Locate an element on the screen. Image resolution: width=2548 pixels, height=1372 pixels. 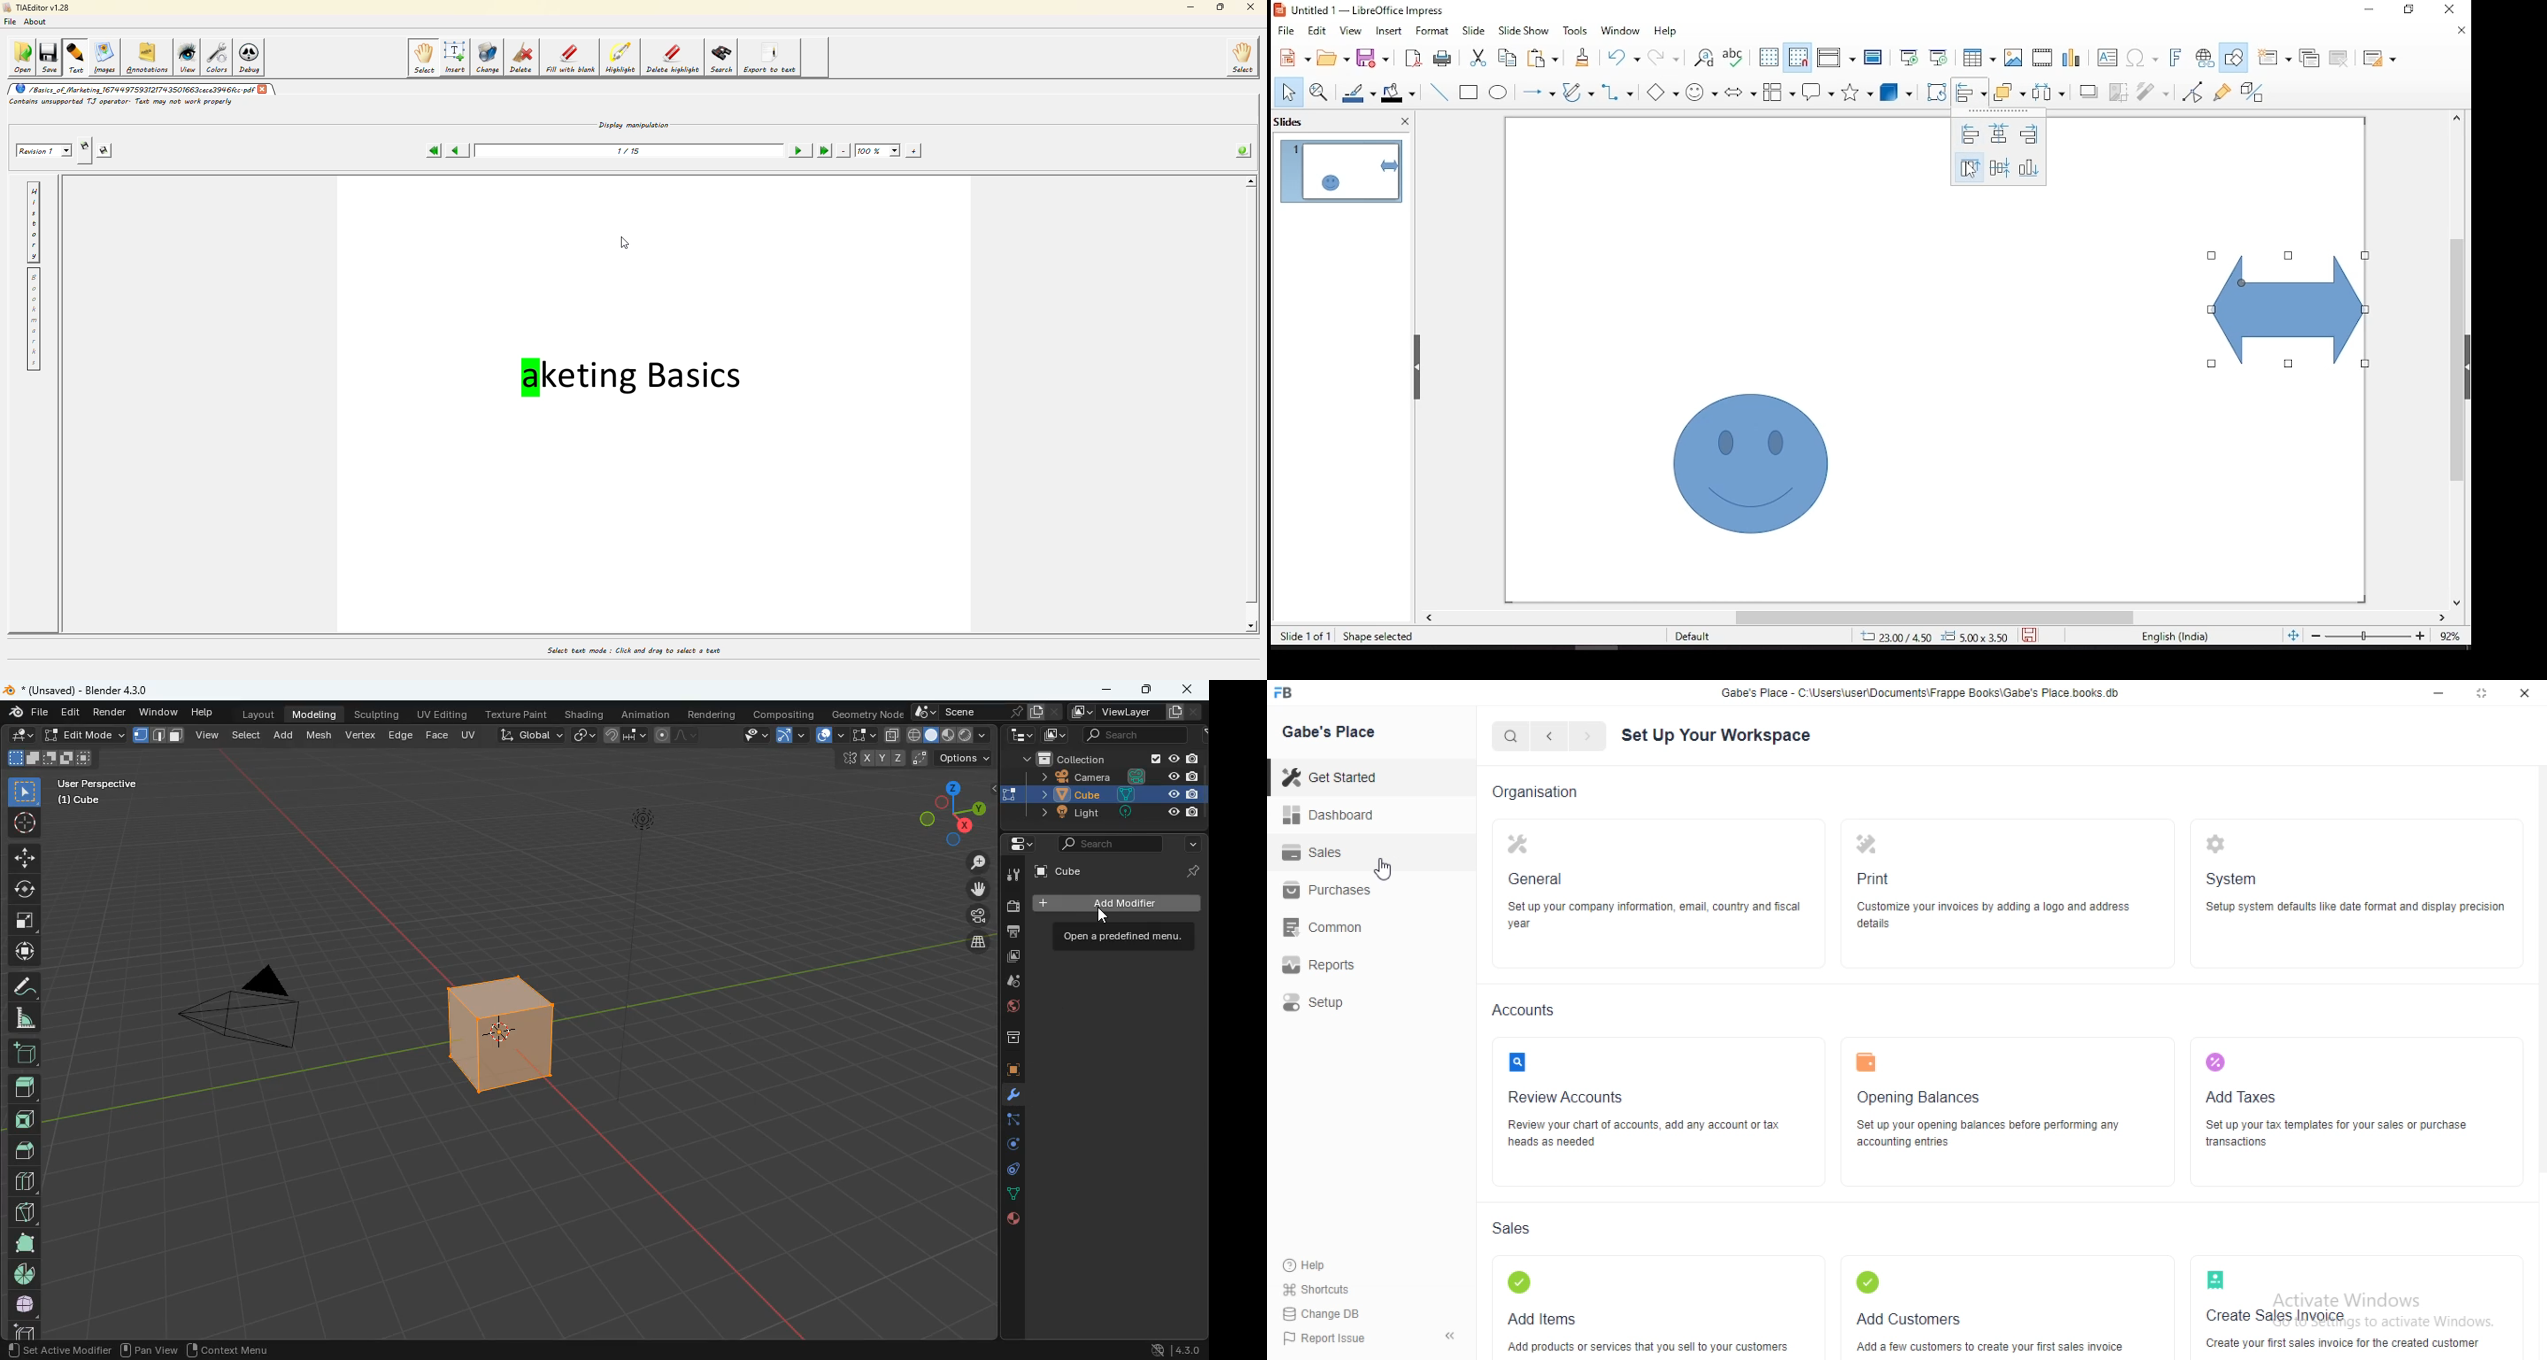
Set up your tax templates for your sales or purchase transactions. is located at coordinates (2335, 1134).